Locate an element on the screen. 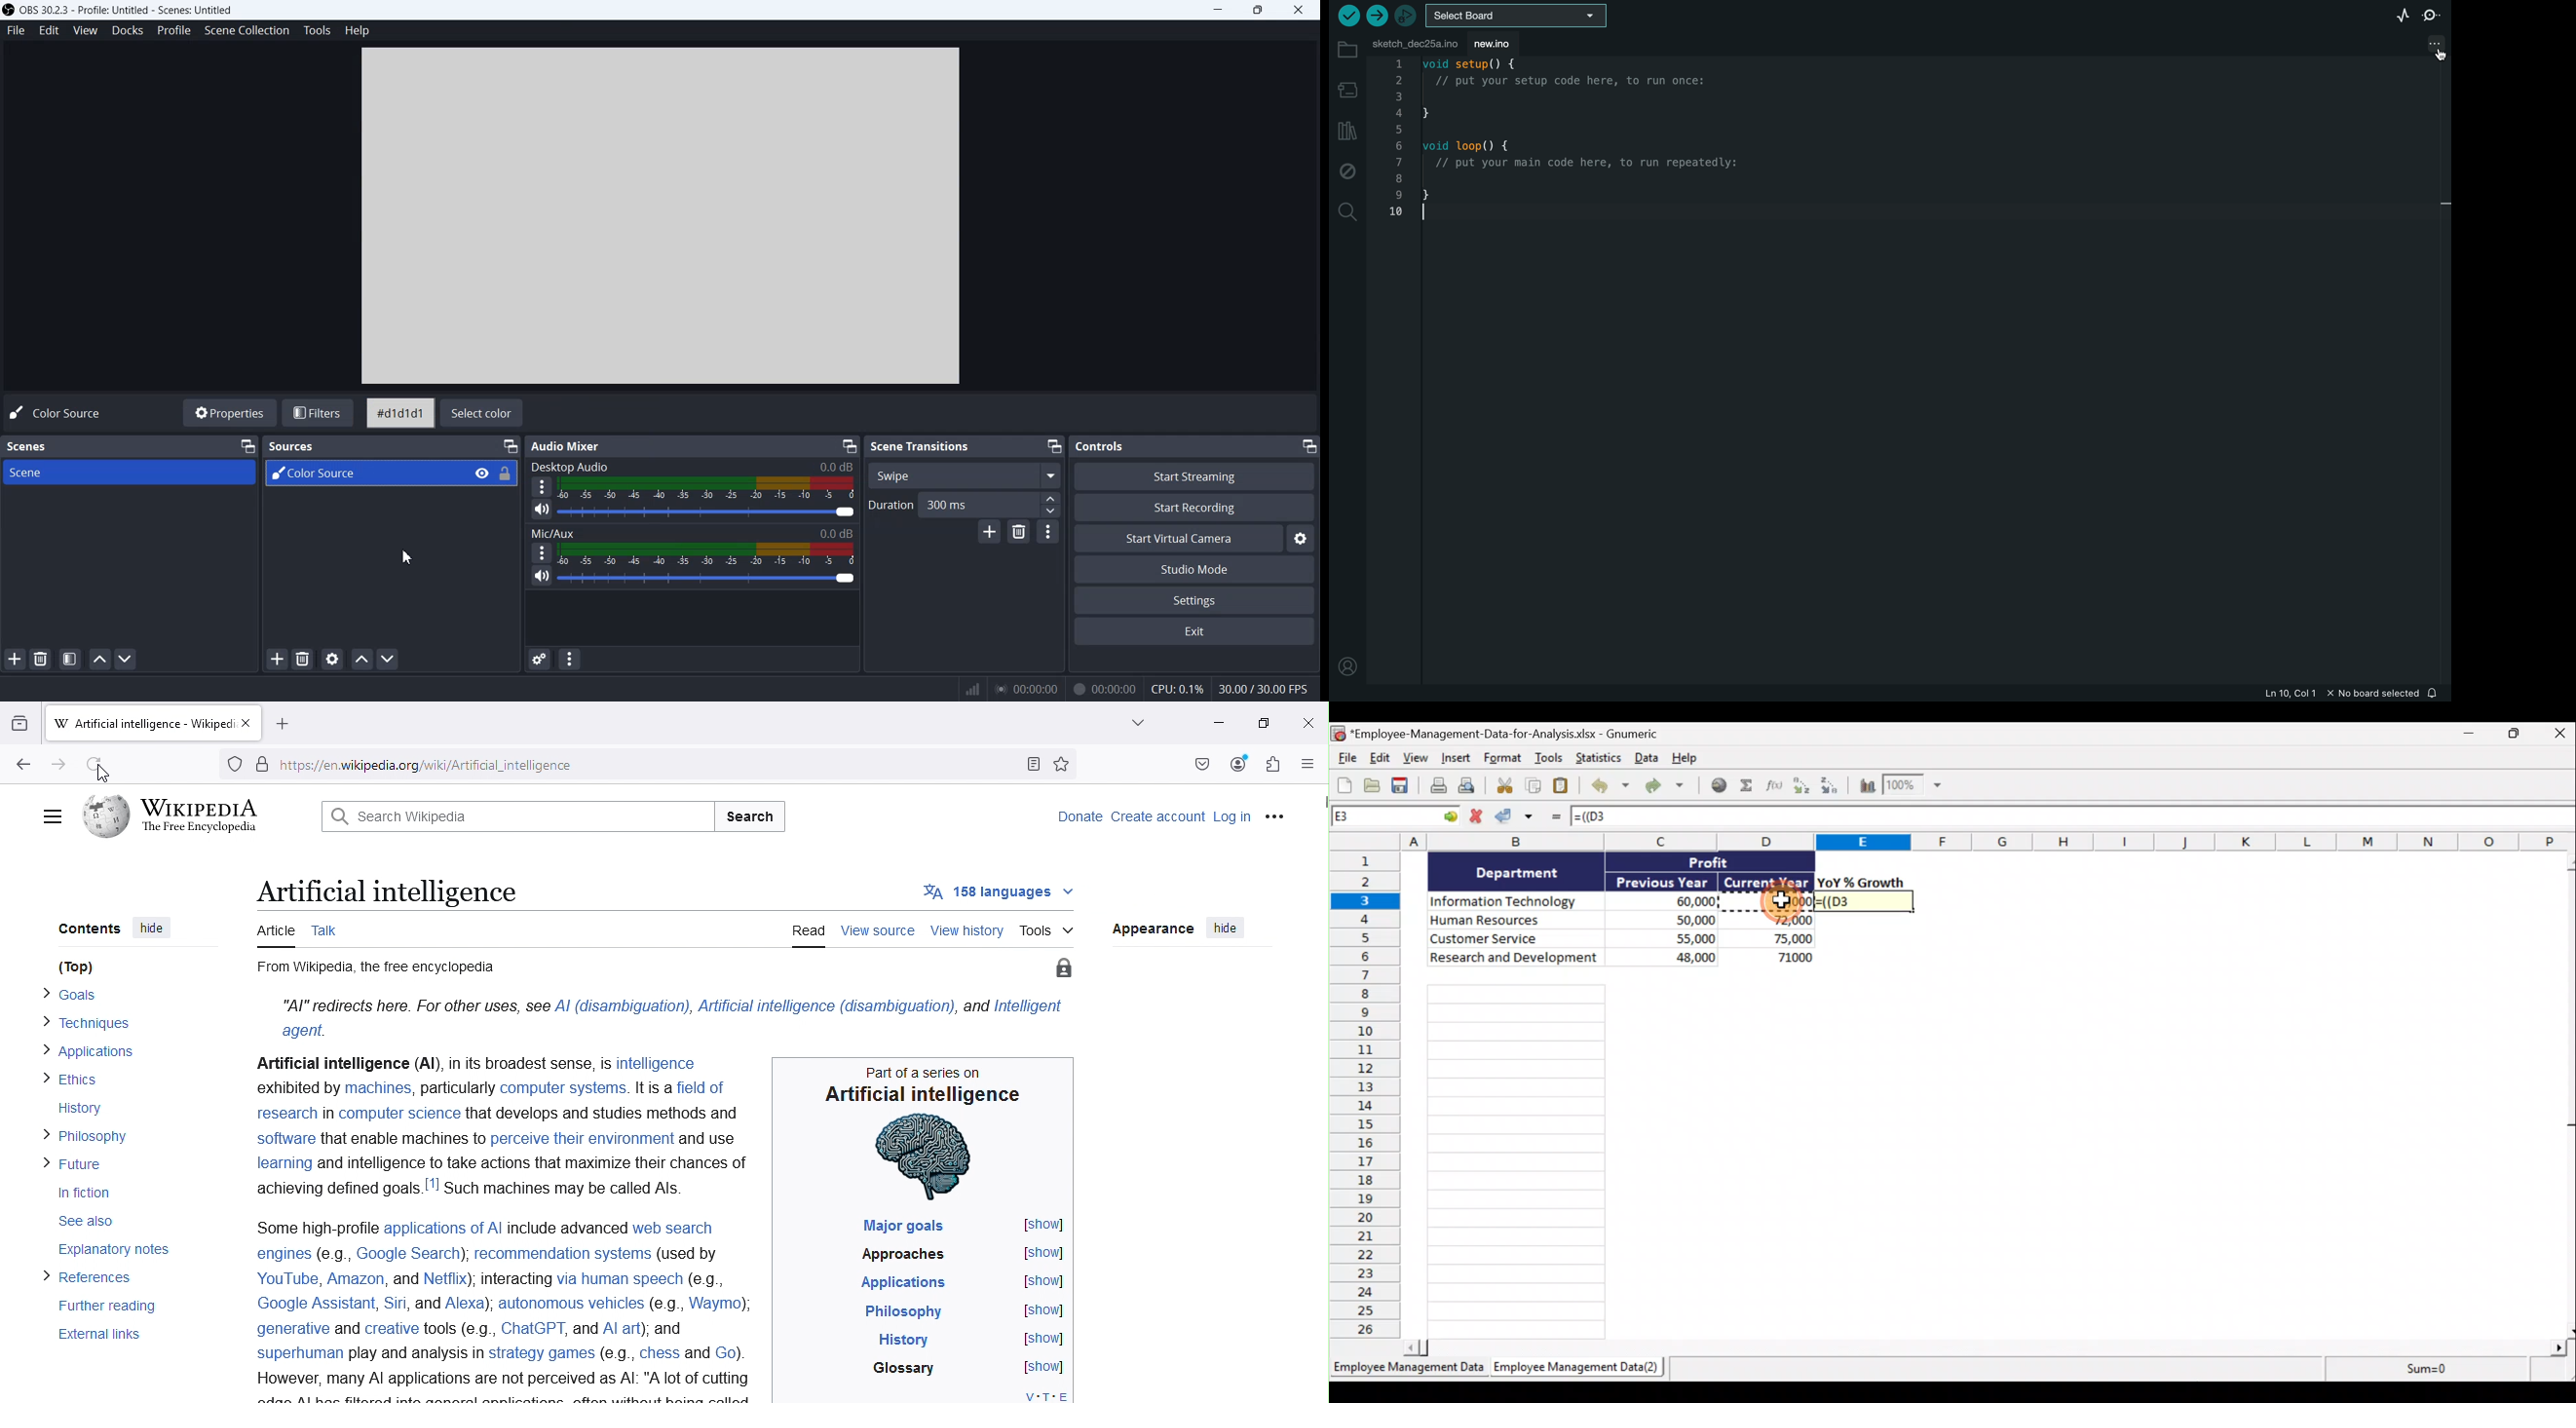  Main menu is located at coordinates (54, 817).